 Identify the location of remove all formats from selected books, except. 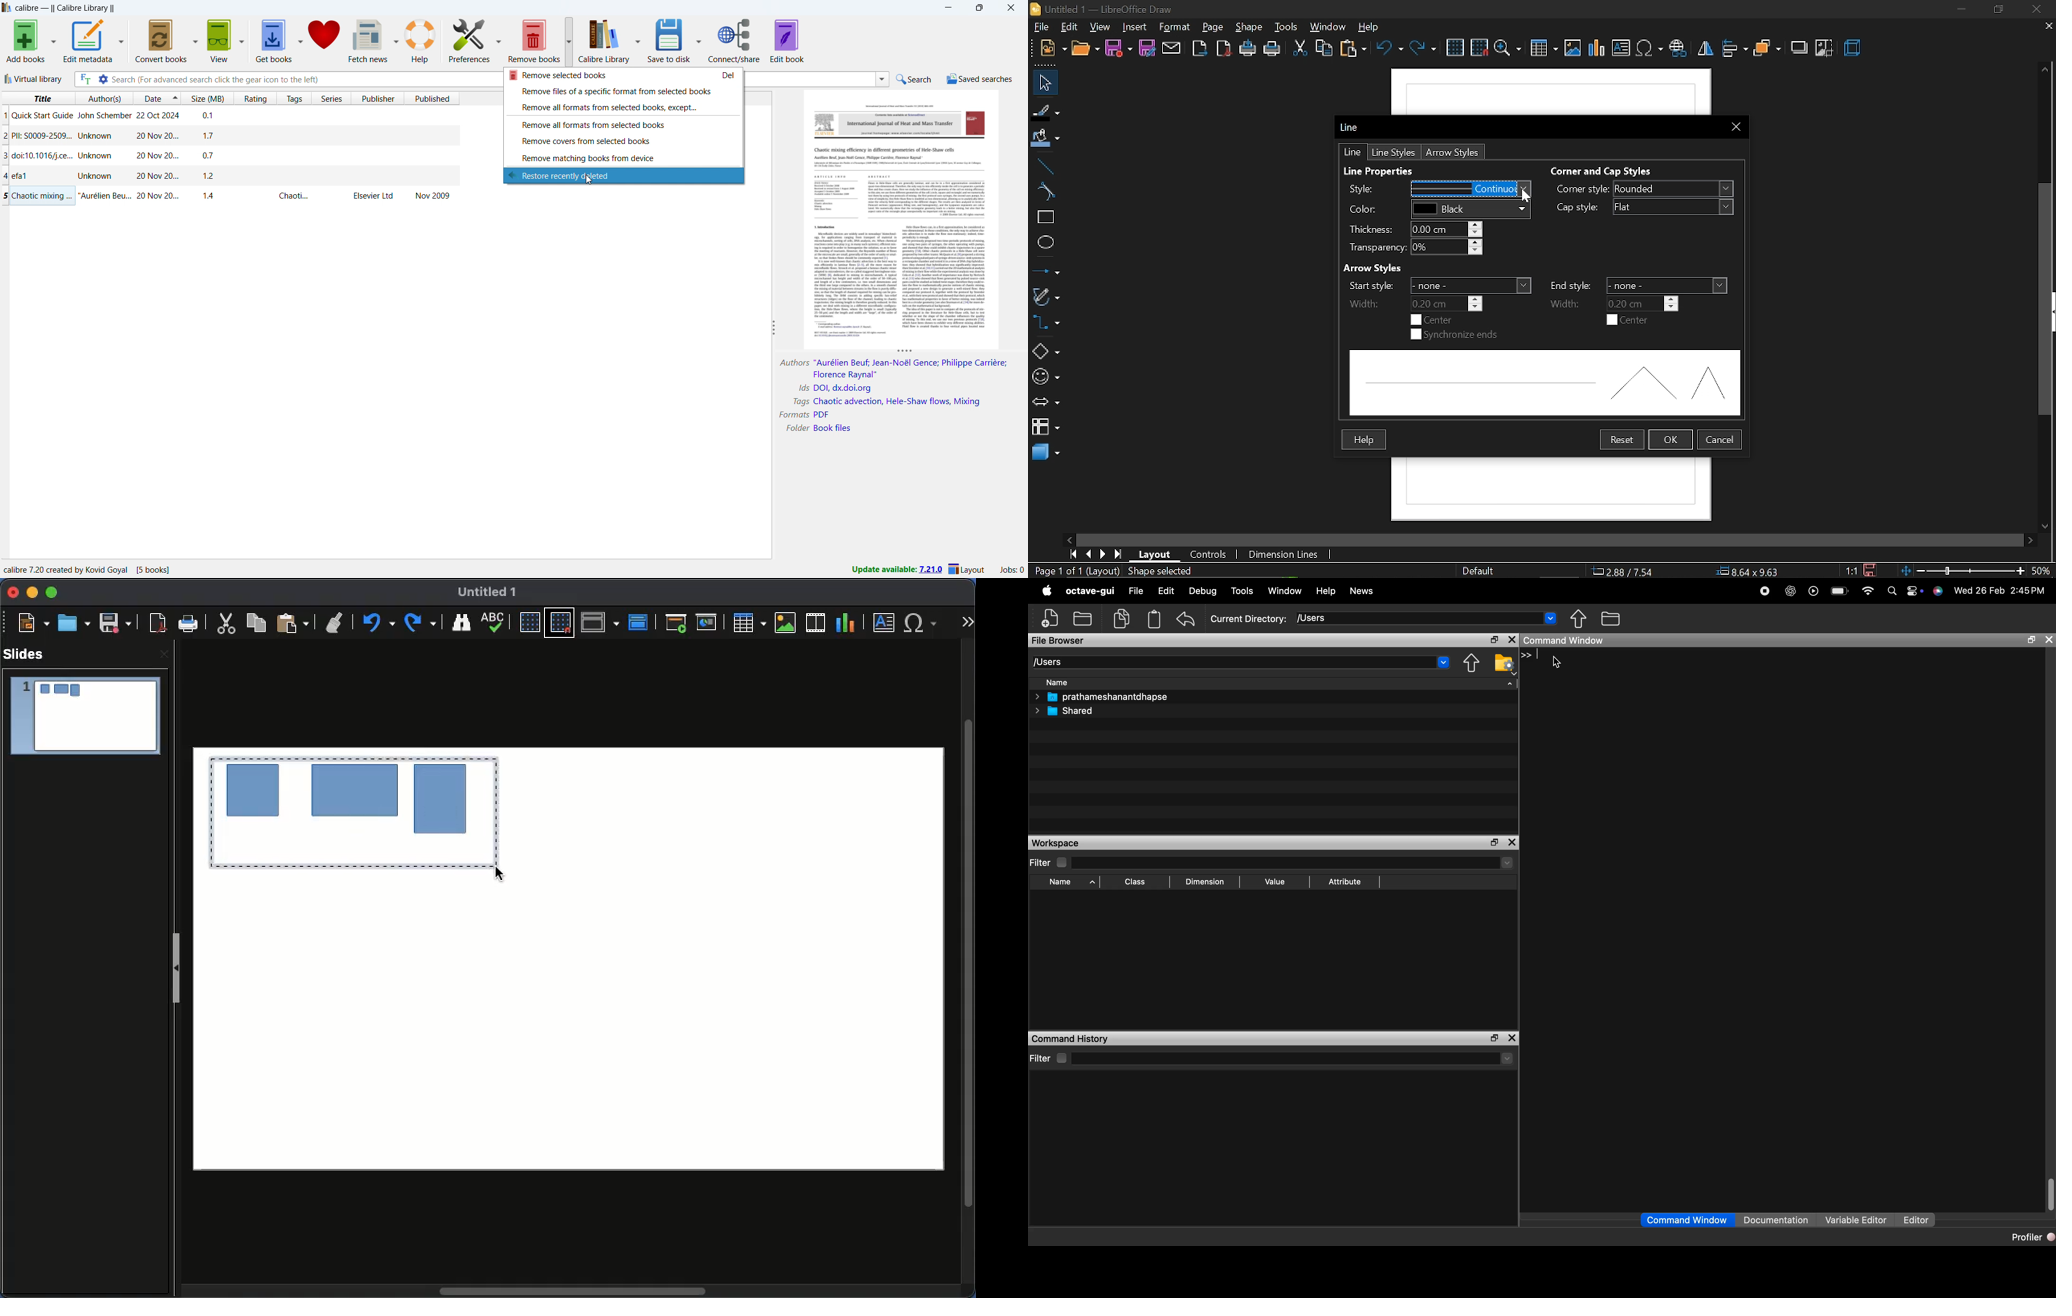
(622, 108).